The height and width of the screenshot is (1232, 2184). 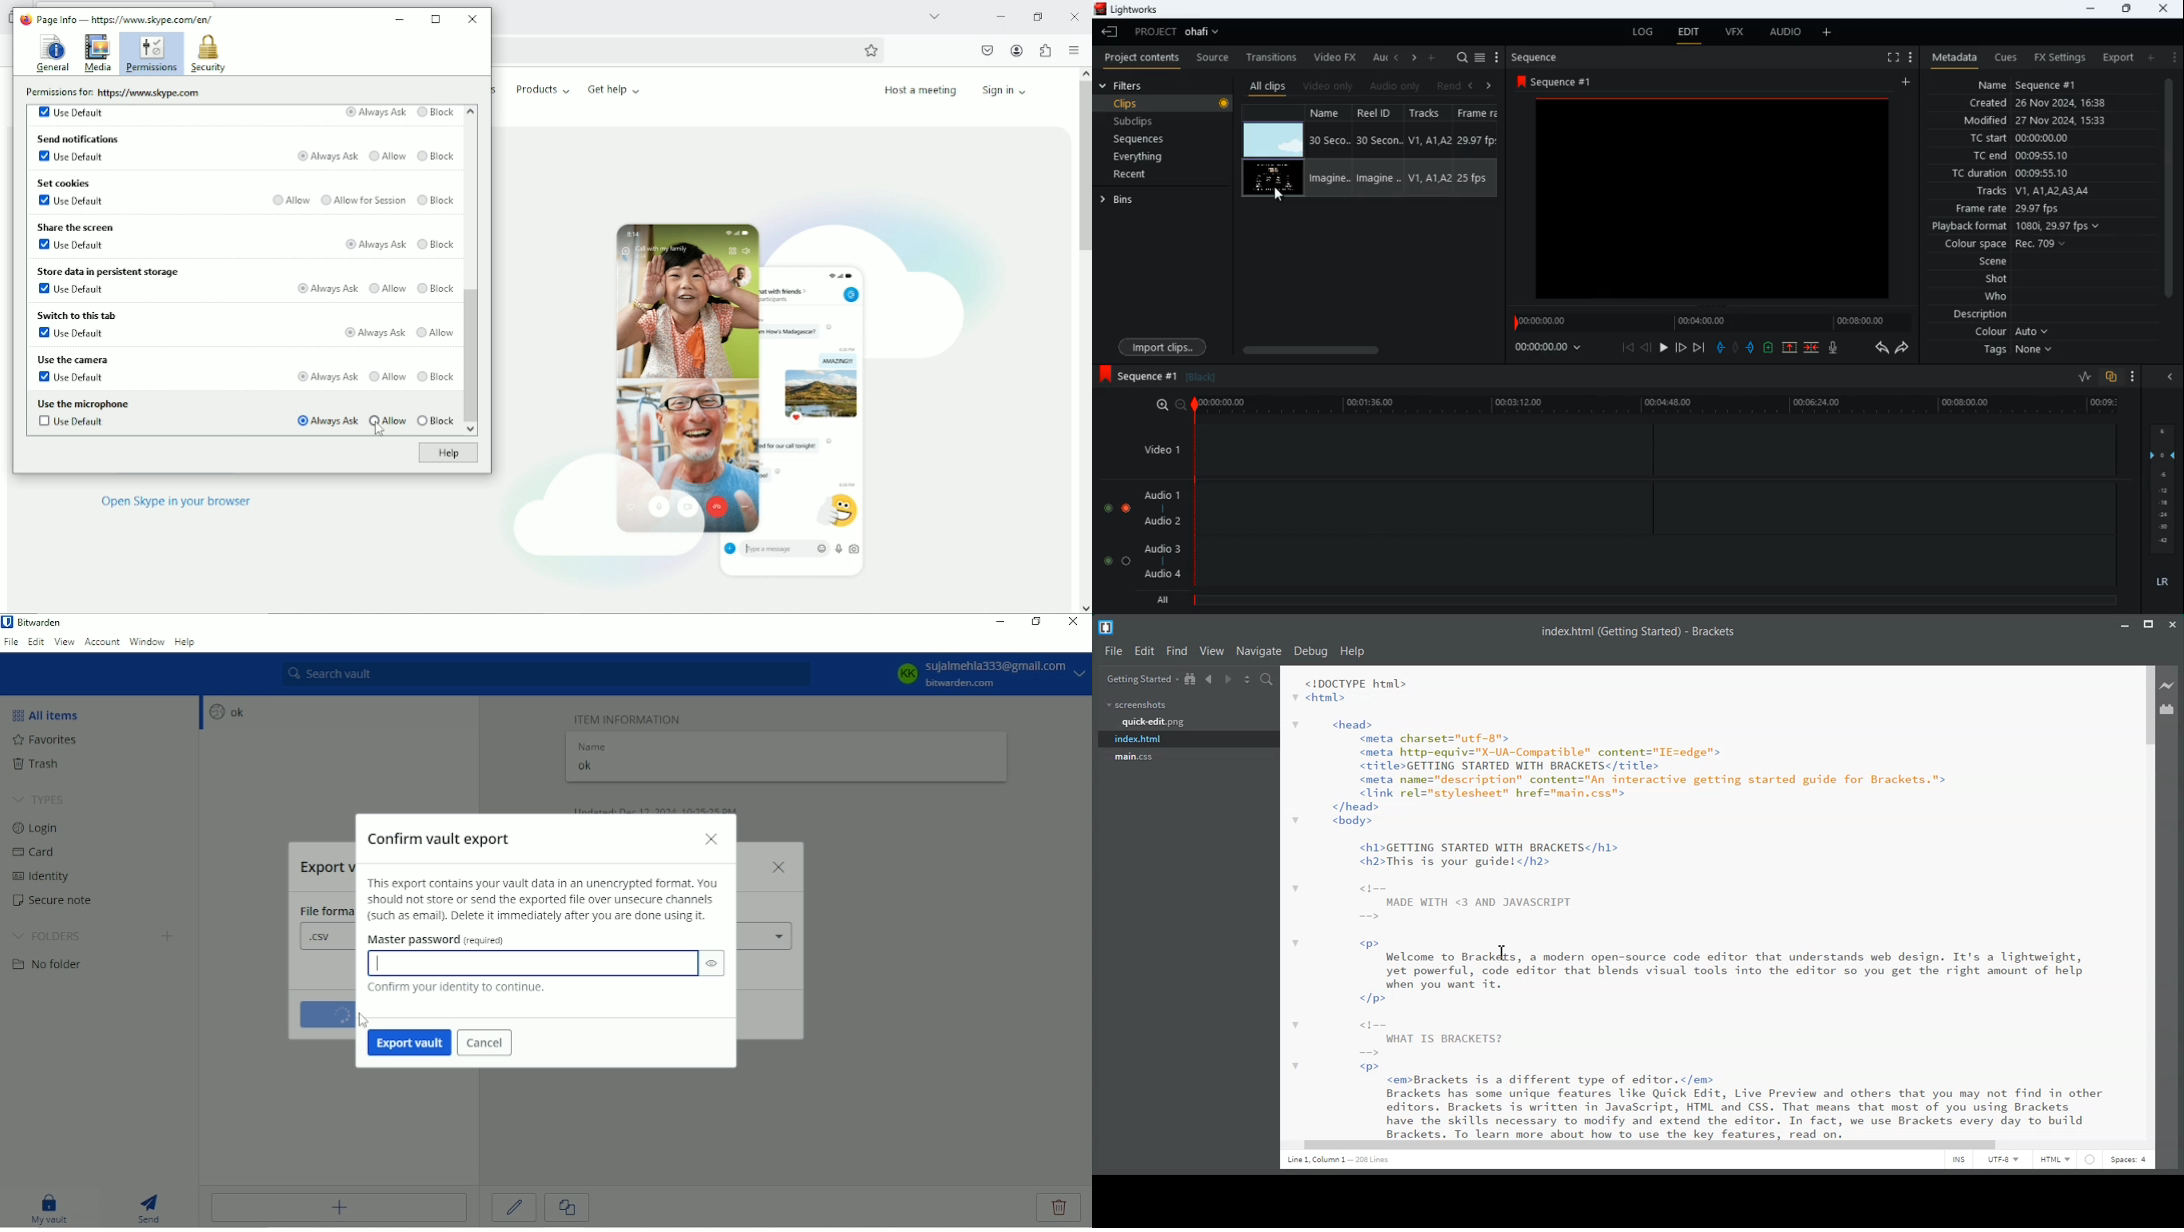 What do you see at coordinates (1708, 322) in the screenshot?
I see `timeline` at bounding box center [1708, 322].